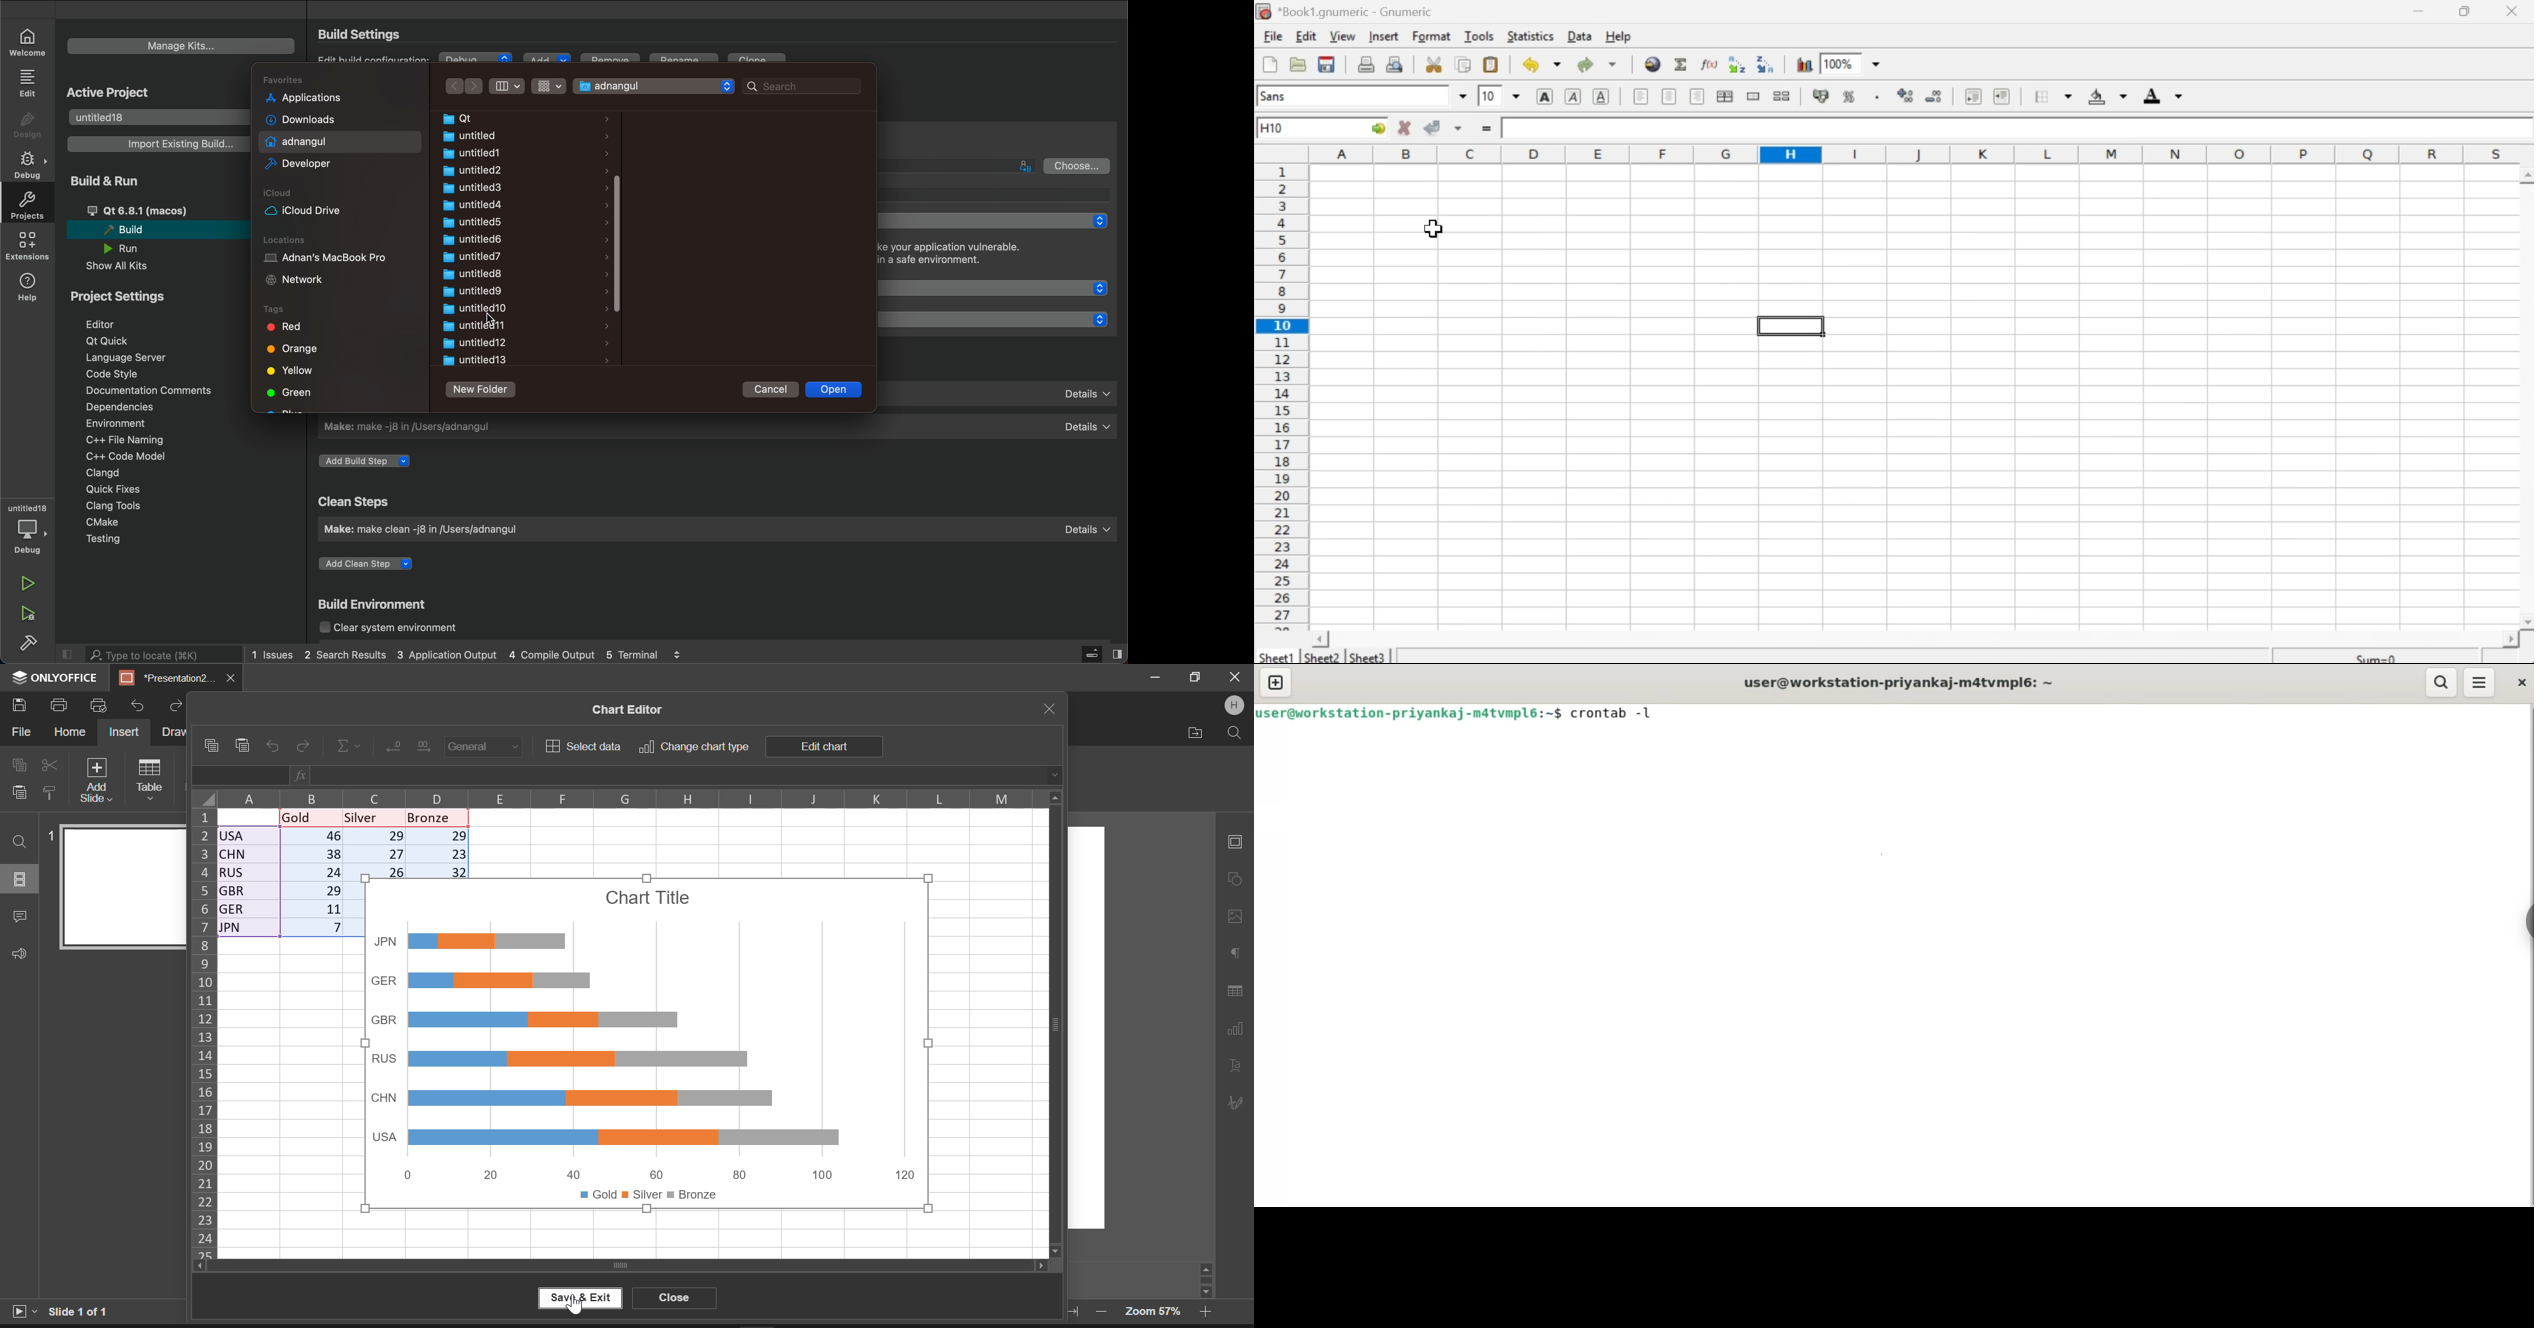 This screenshot has width=2548, height=1344. I want to click on Start Slideshow, so click(24, 1310).